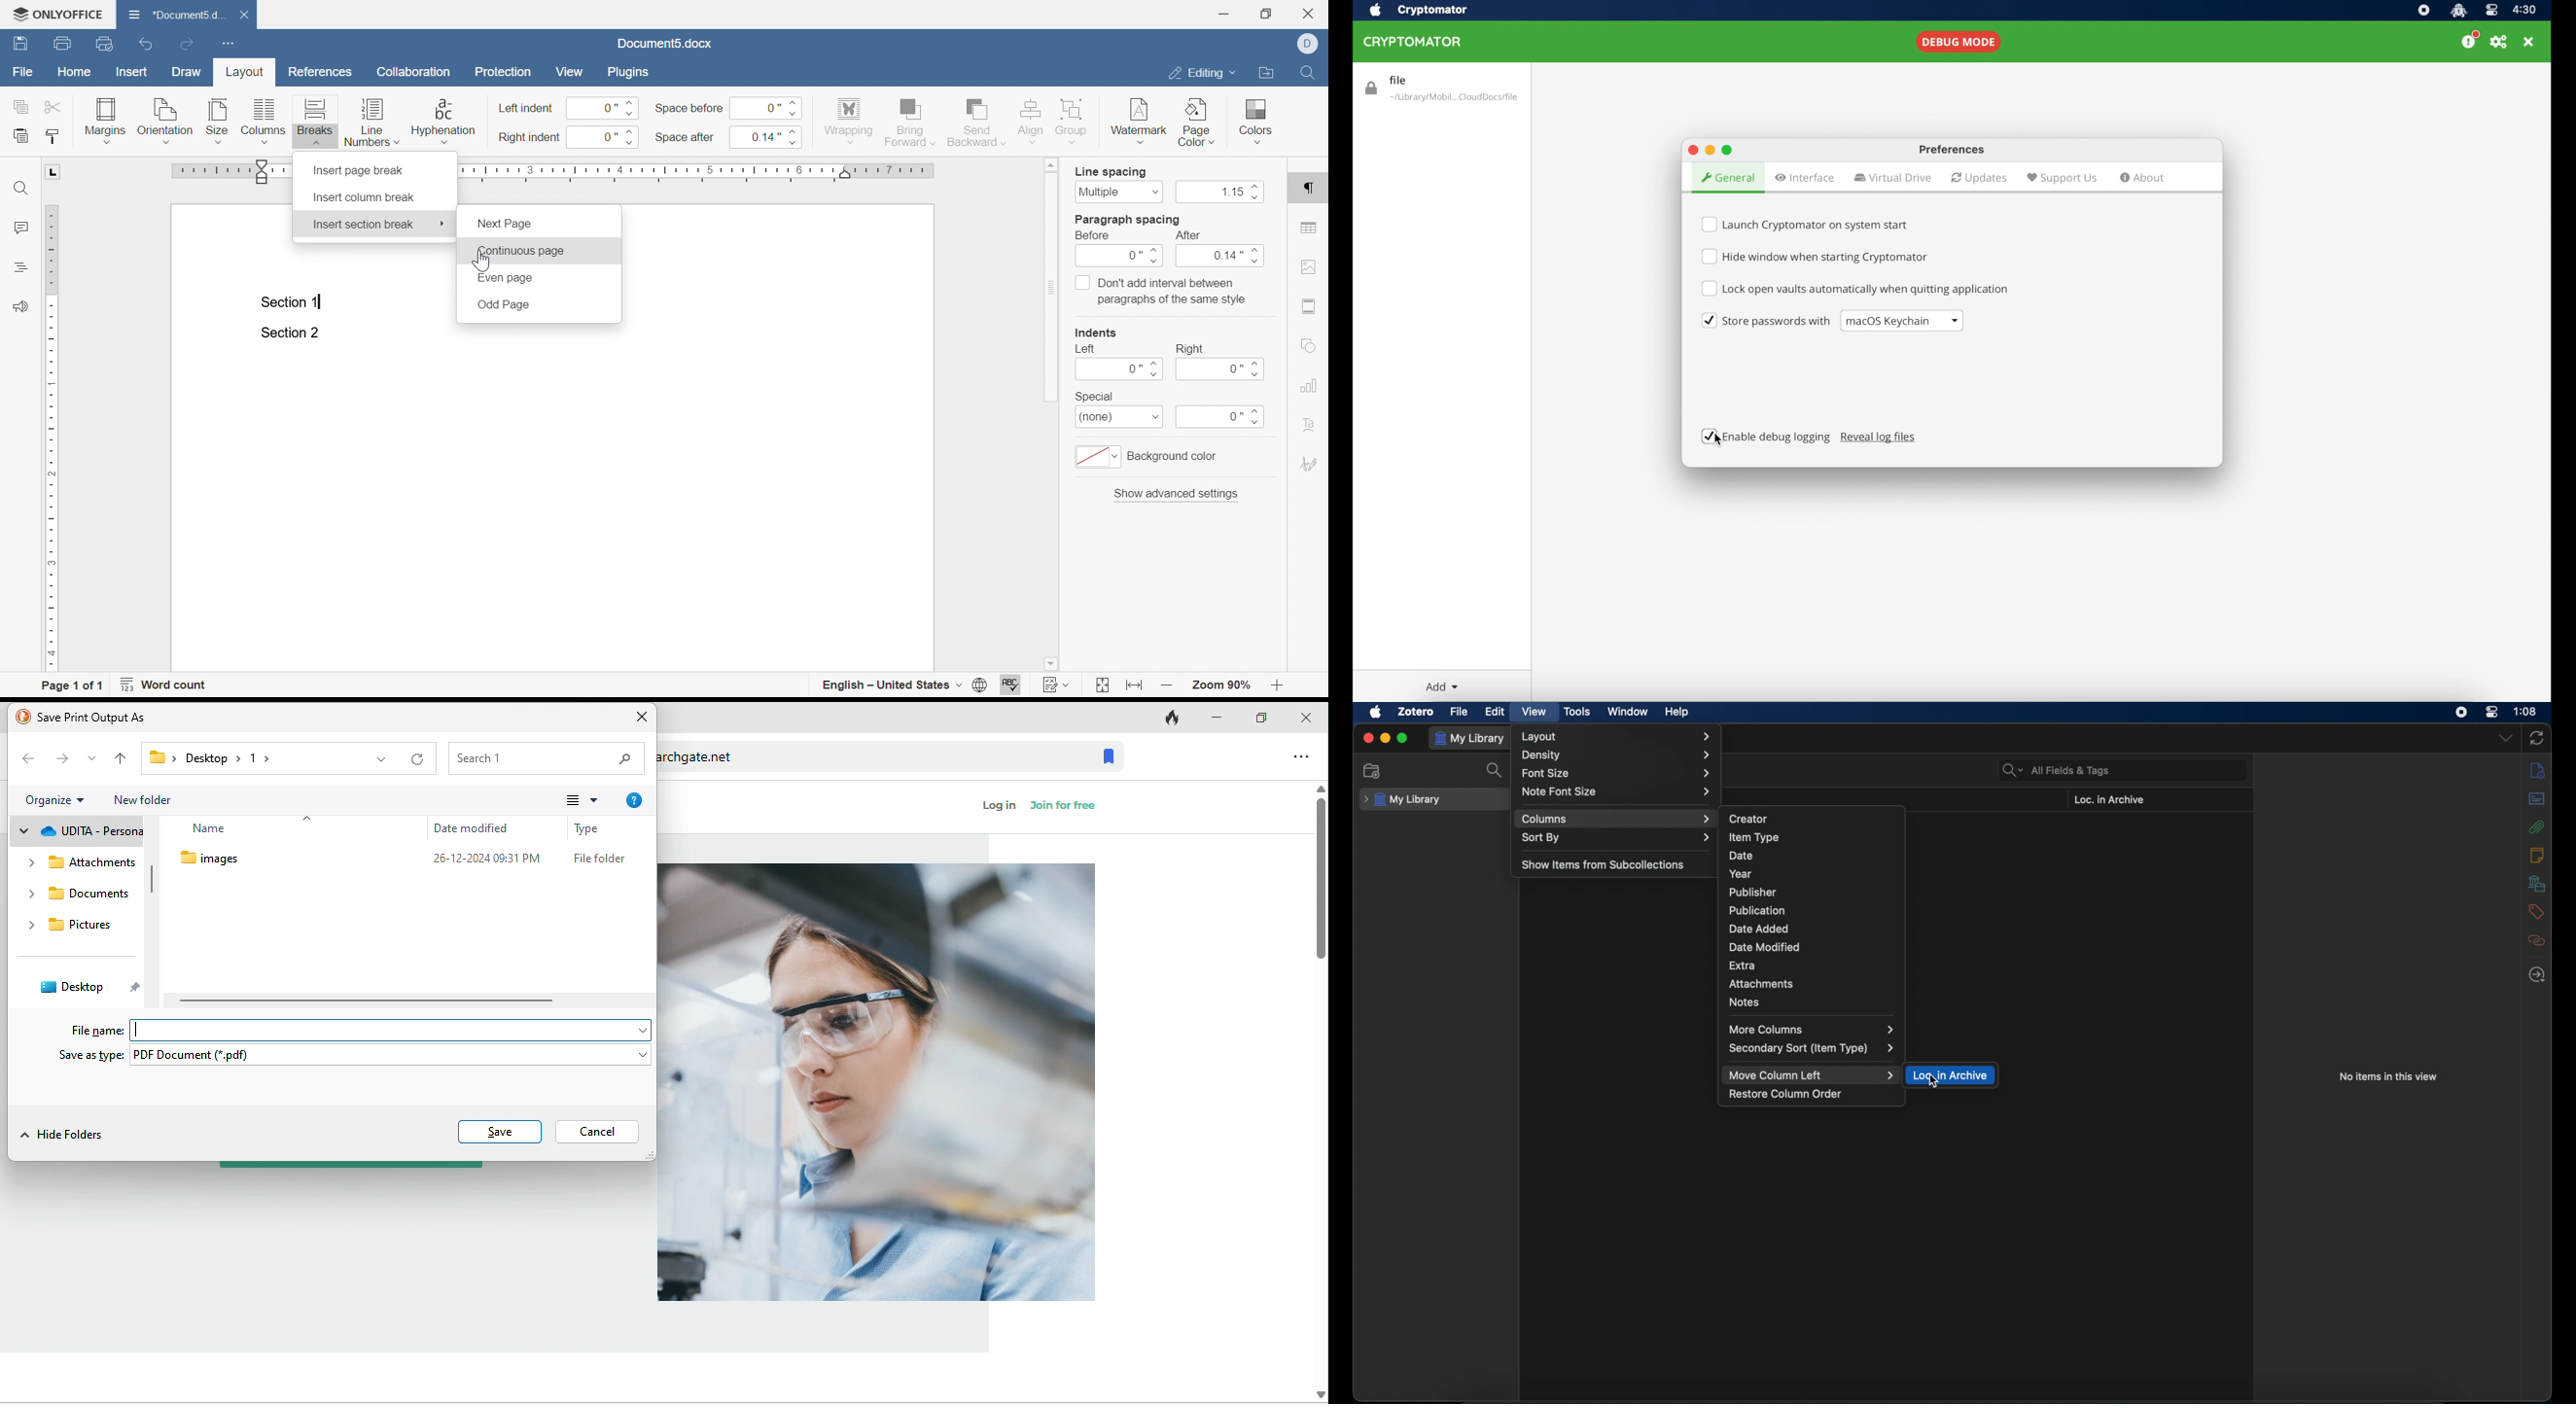  What do you see at coordinates (1934, 1082) in the screenshot?
I see `cursor` at bounding box center [1934, 1082].